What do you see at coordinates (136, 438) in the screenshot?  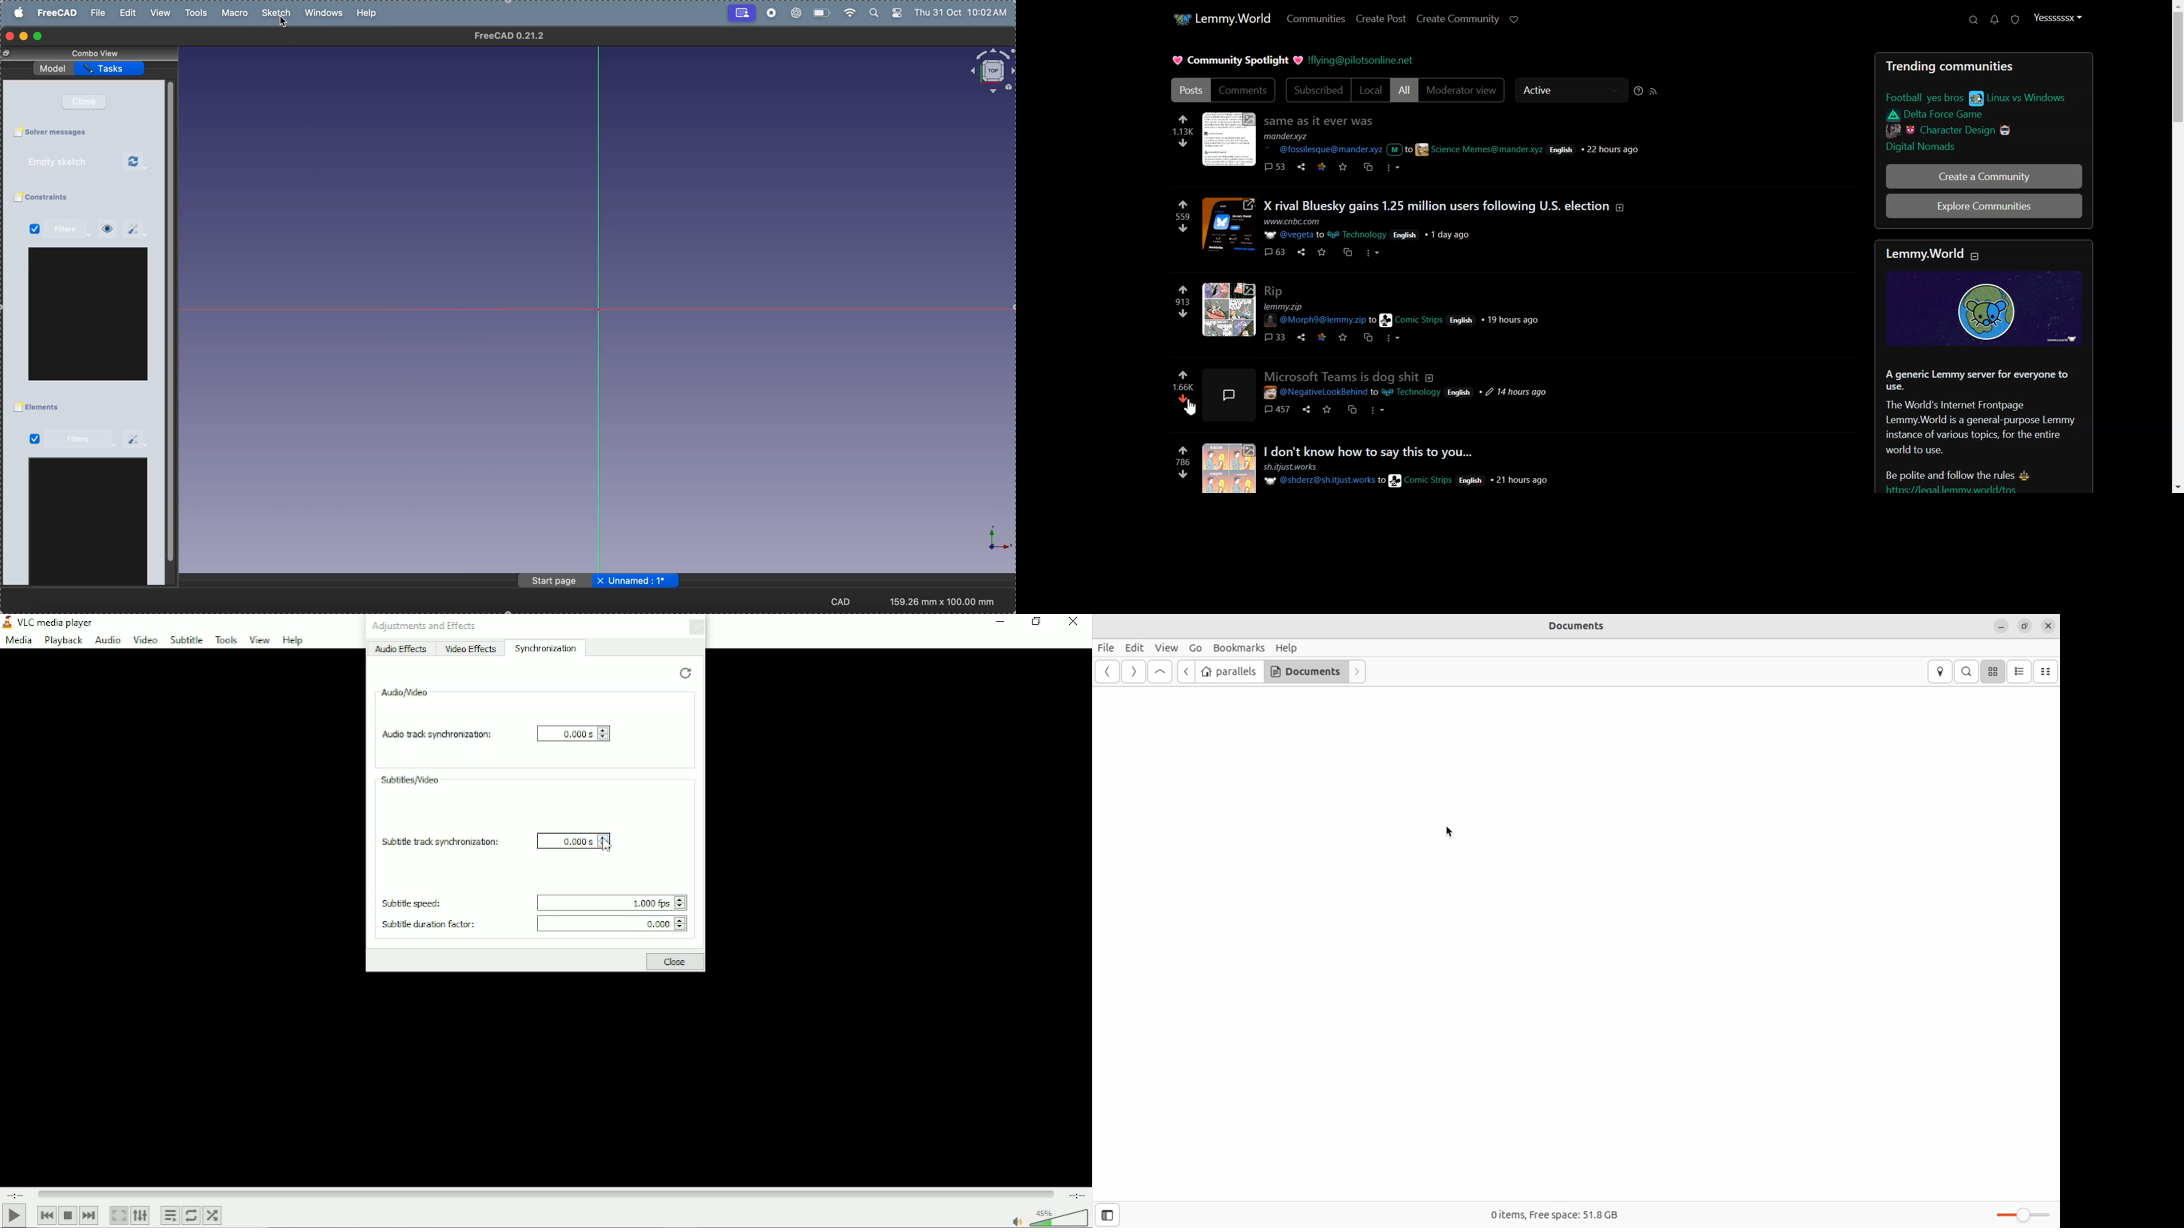 I see `settings` at bounding box center [136, 438].